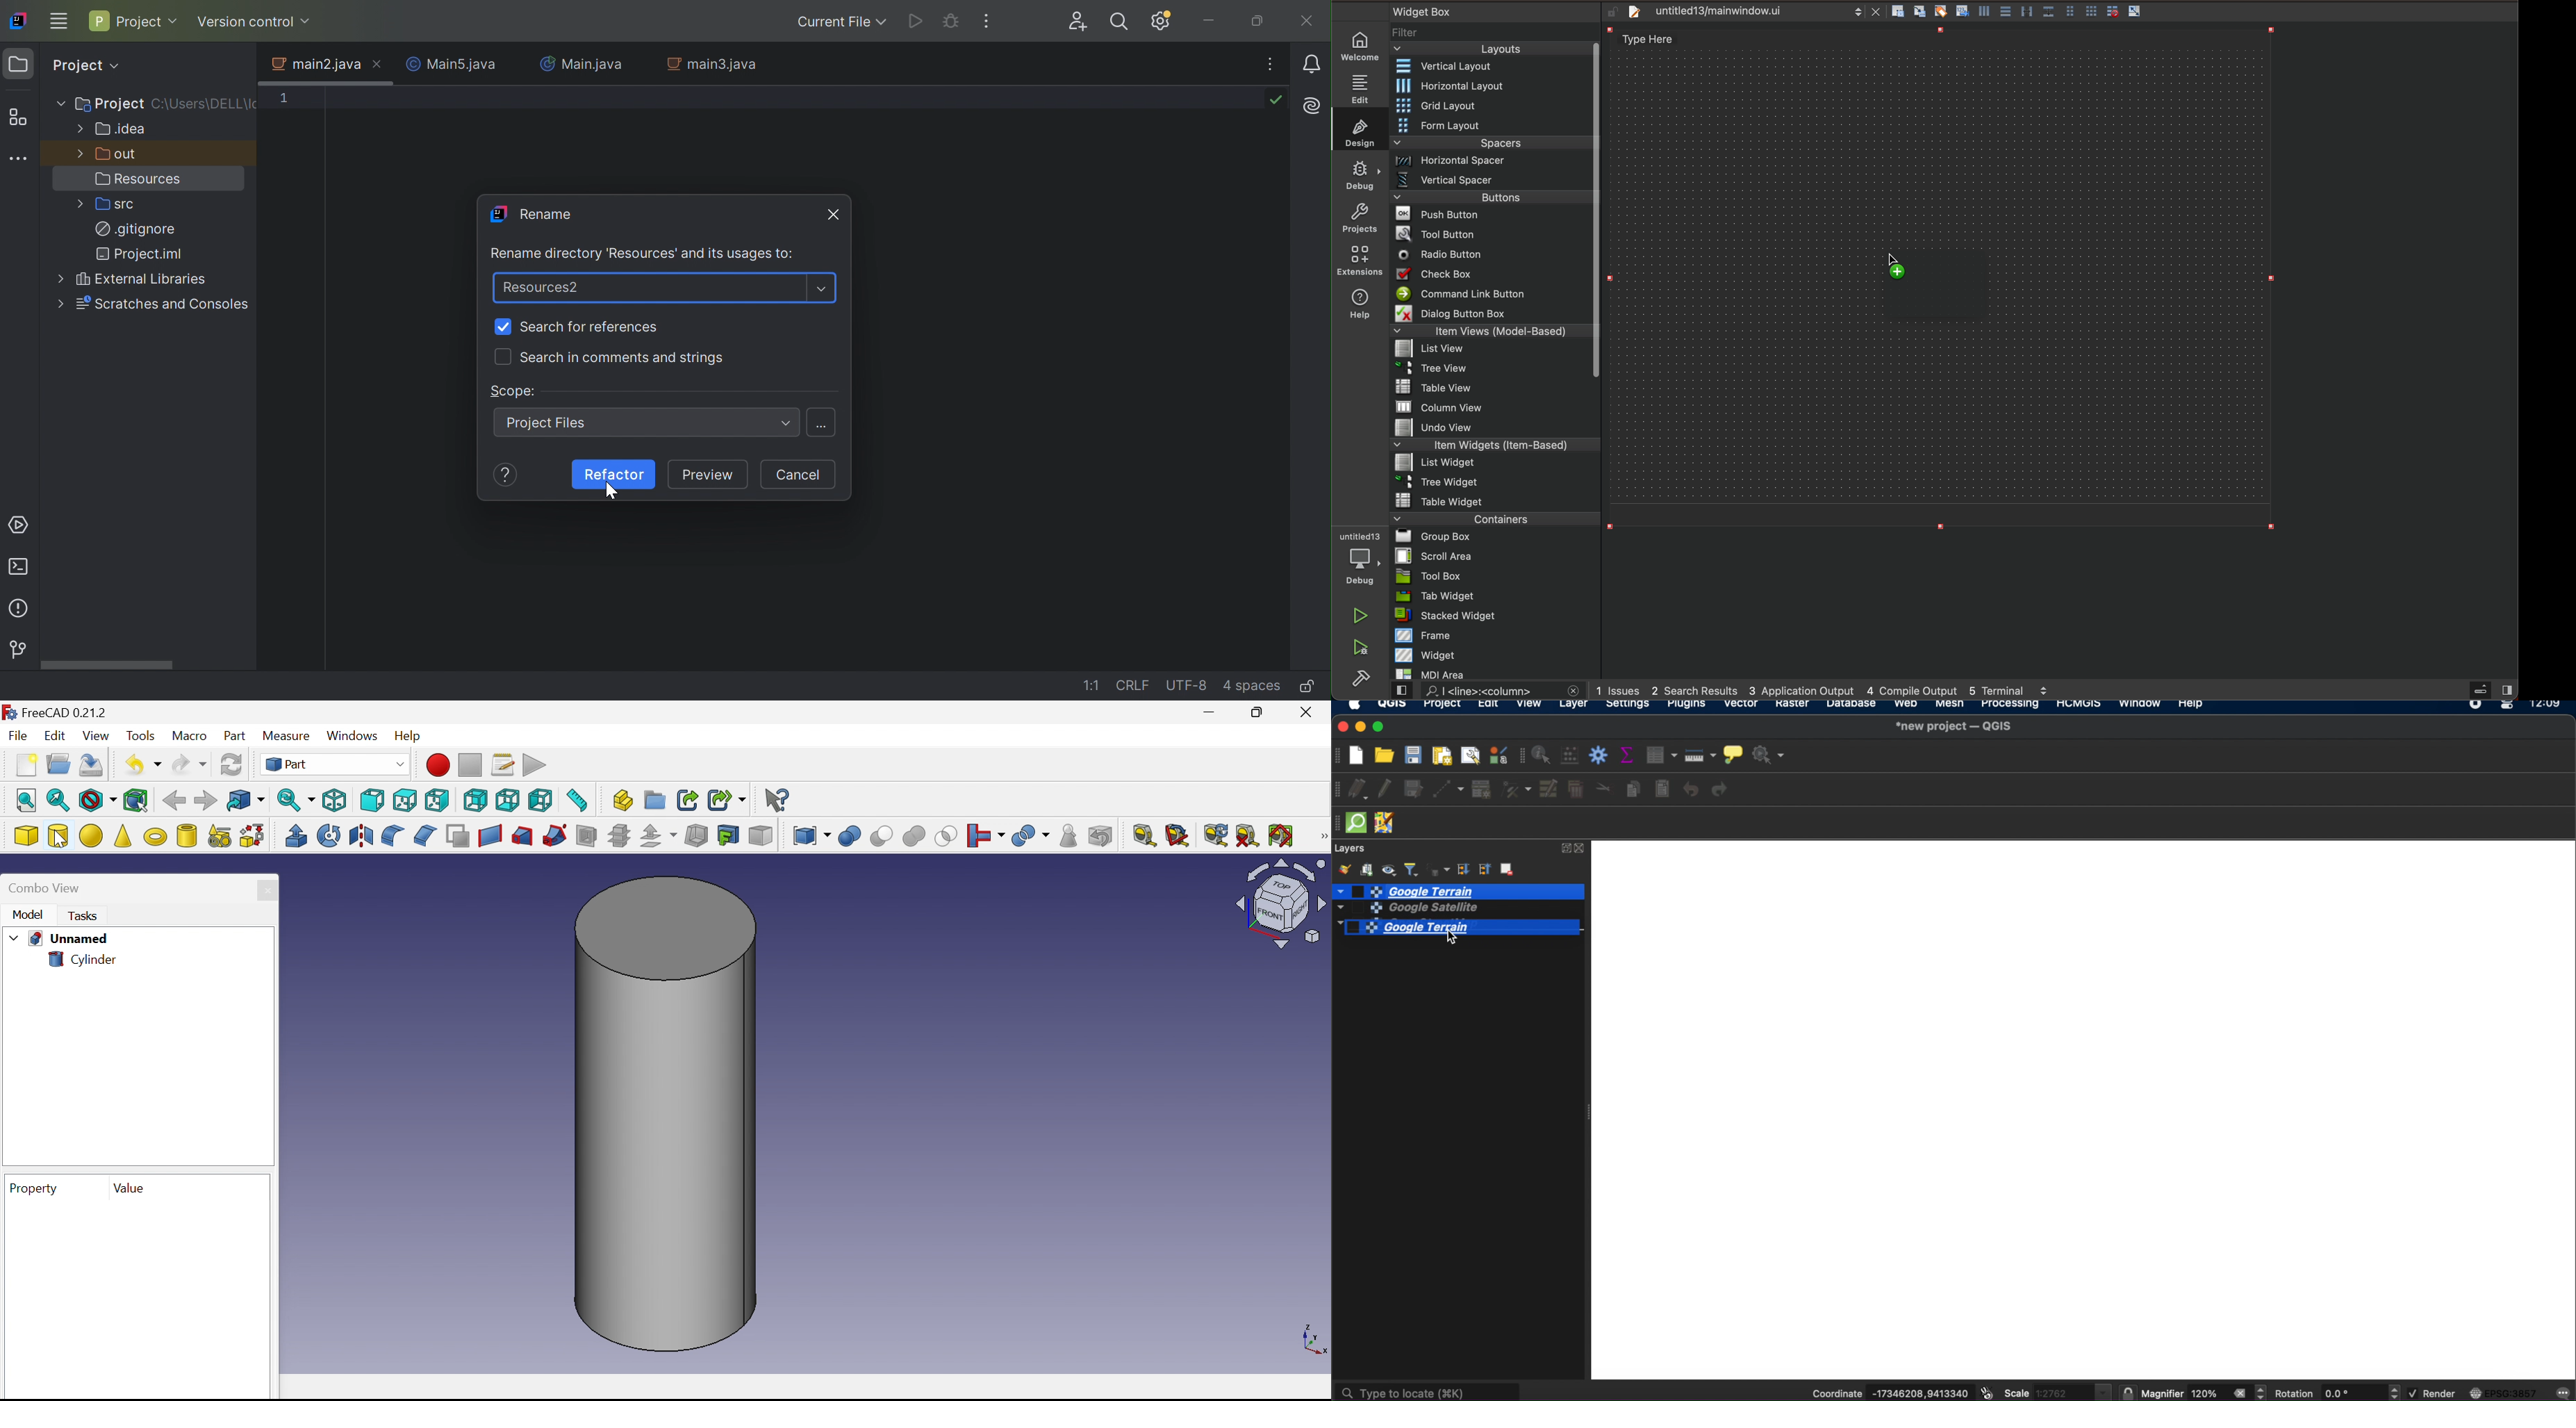 The width and height of the screenshot is (2576, 1428). Describe the element at coordinates (762, 837) in the screenshot. I see `Color per face` at that location.